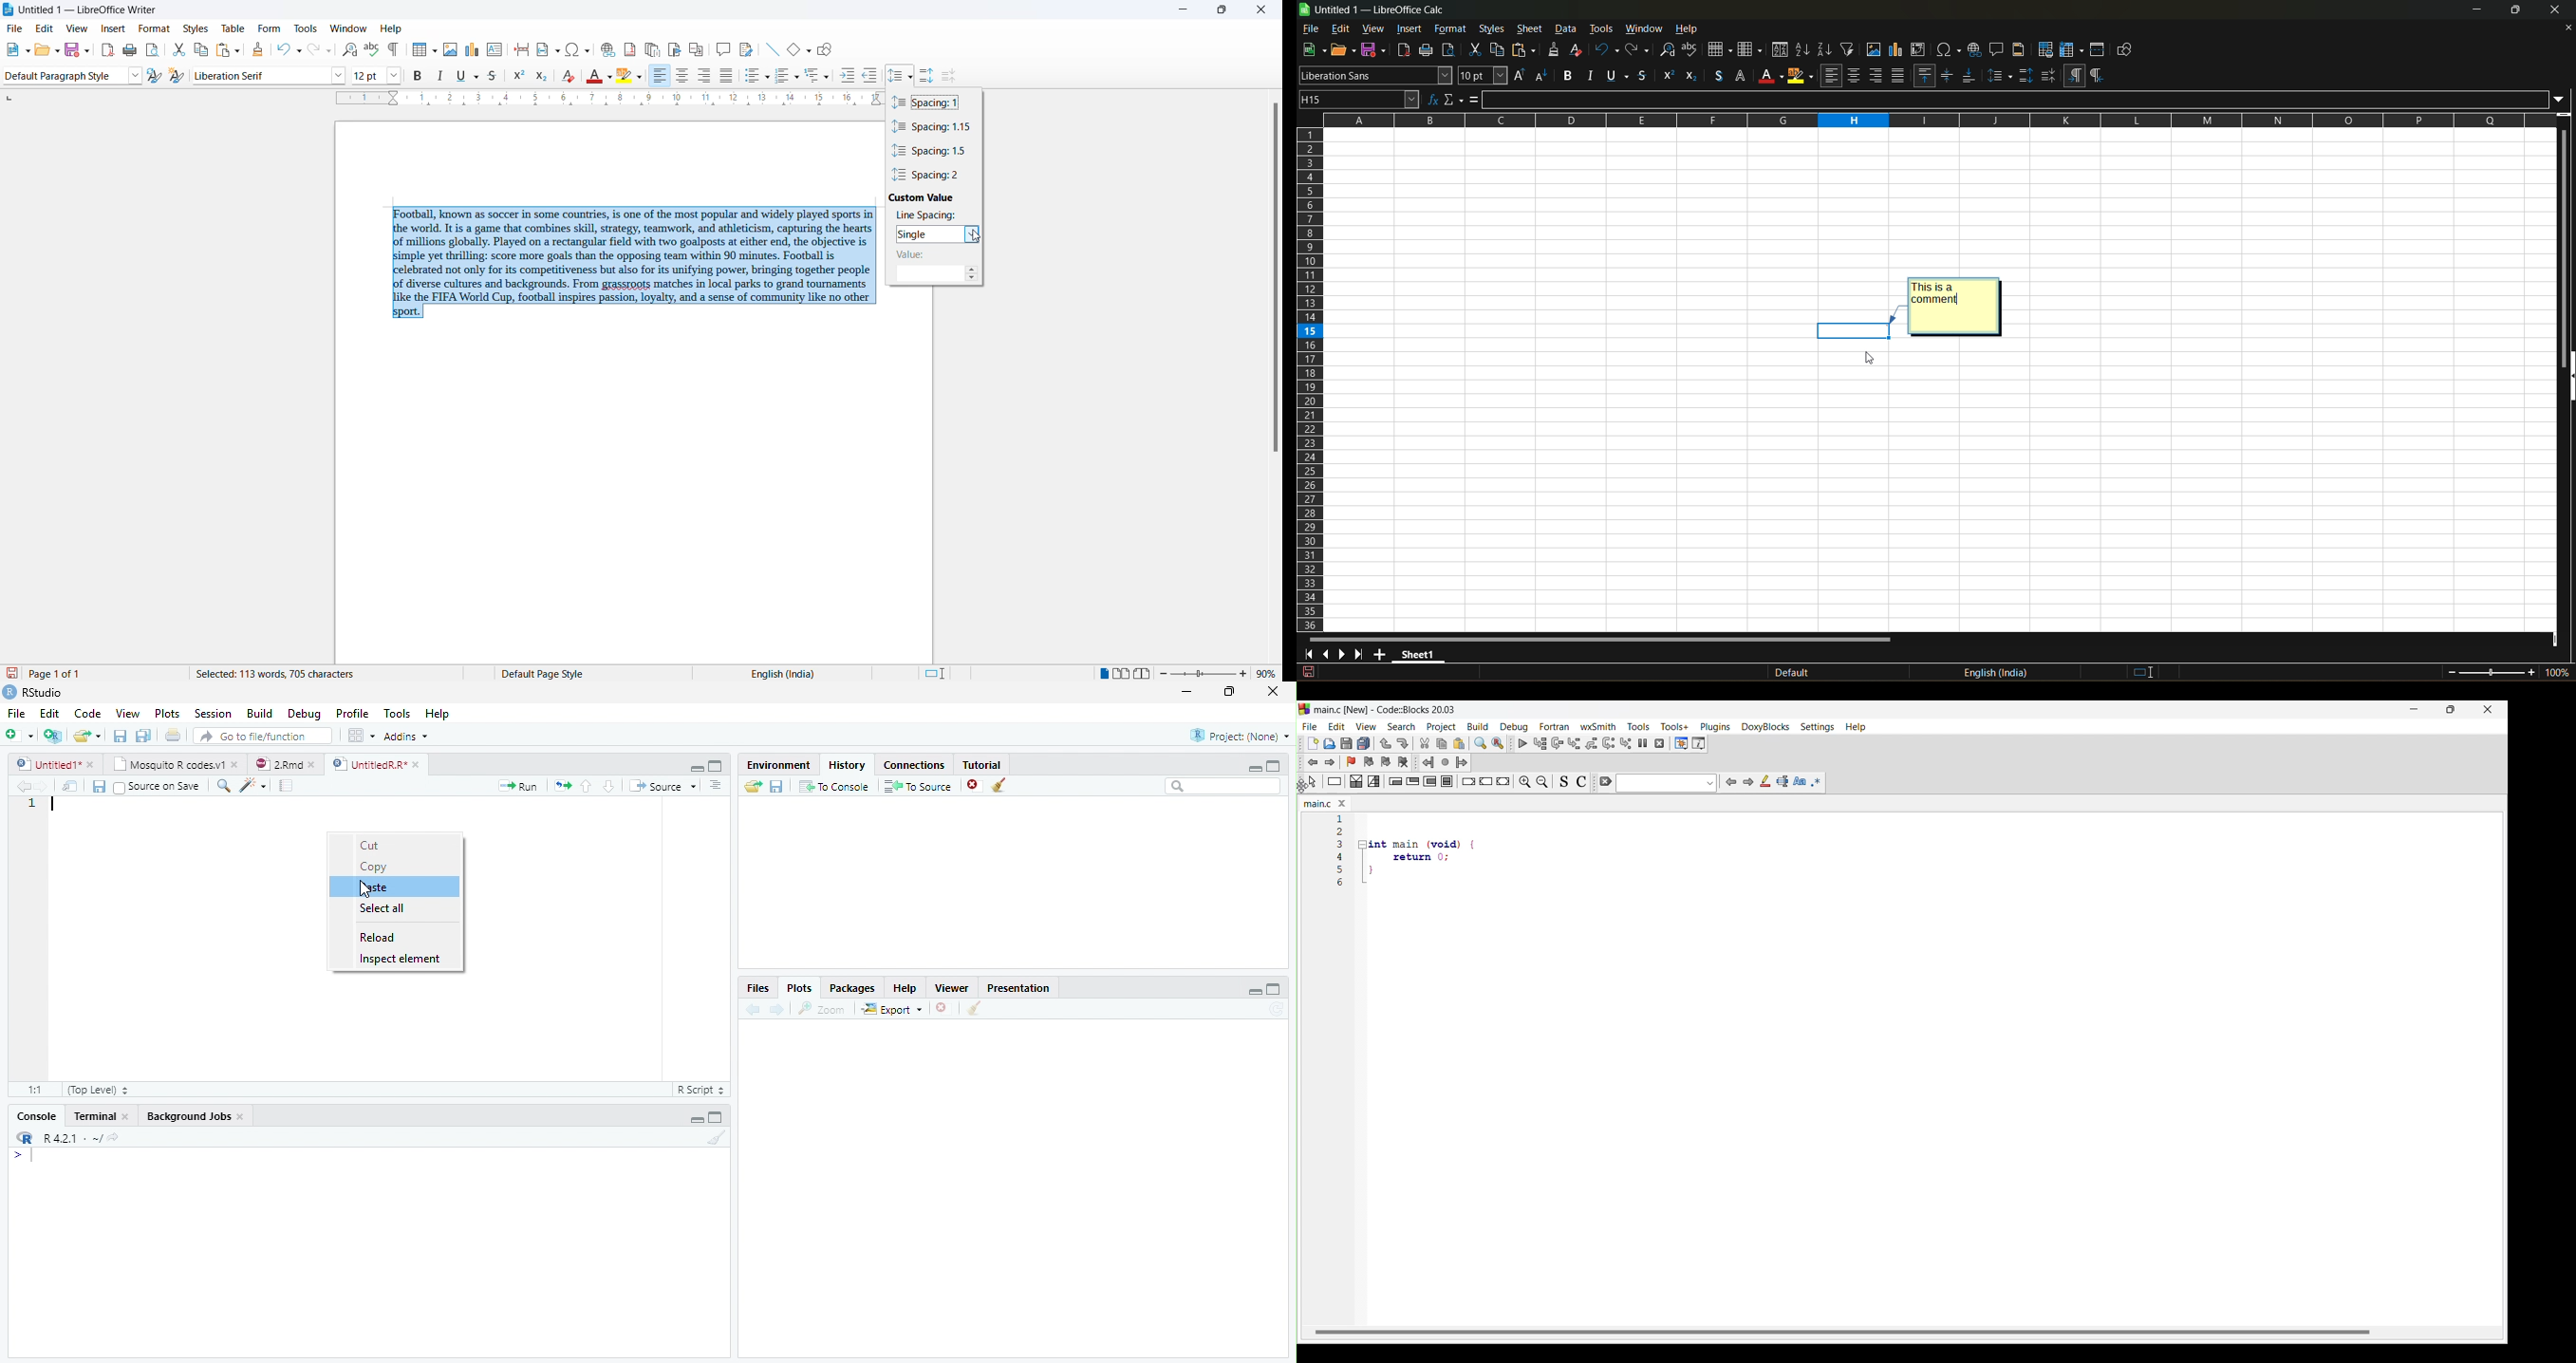 The image size is (2576, 1372). I want to click on viewer, so click(952, 989).